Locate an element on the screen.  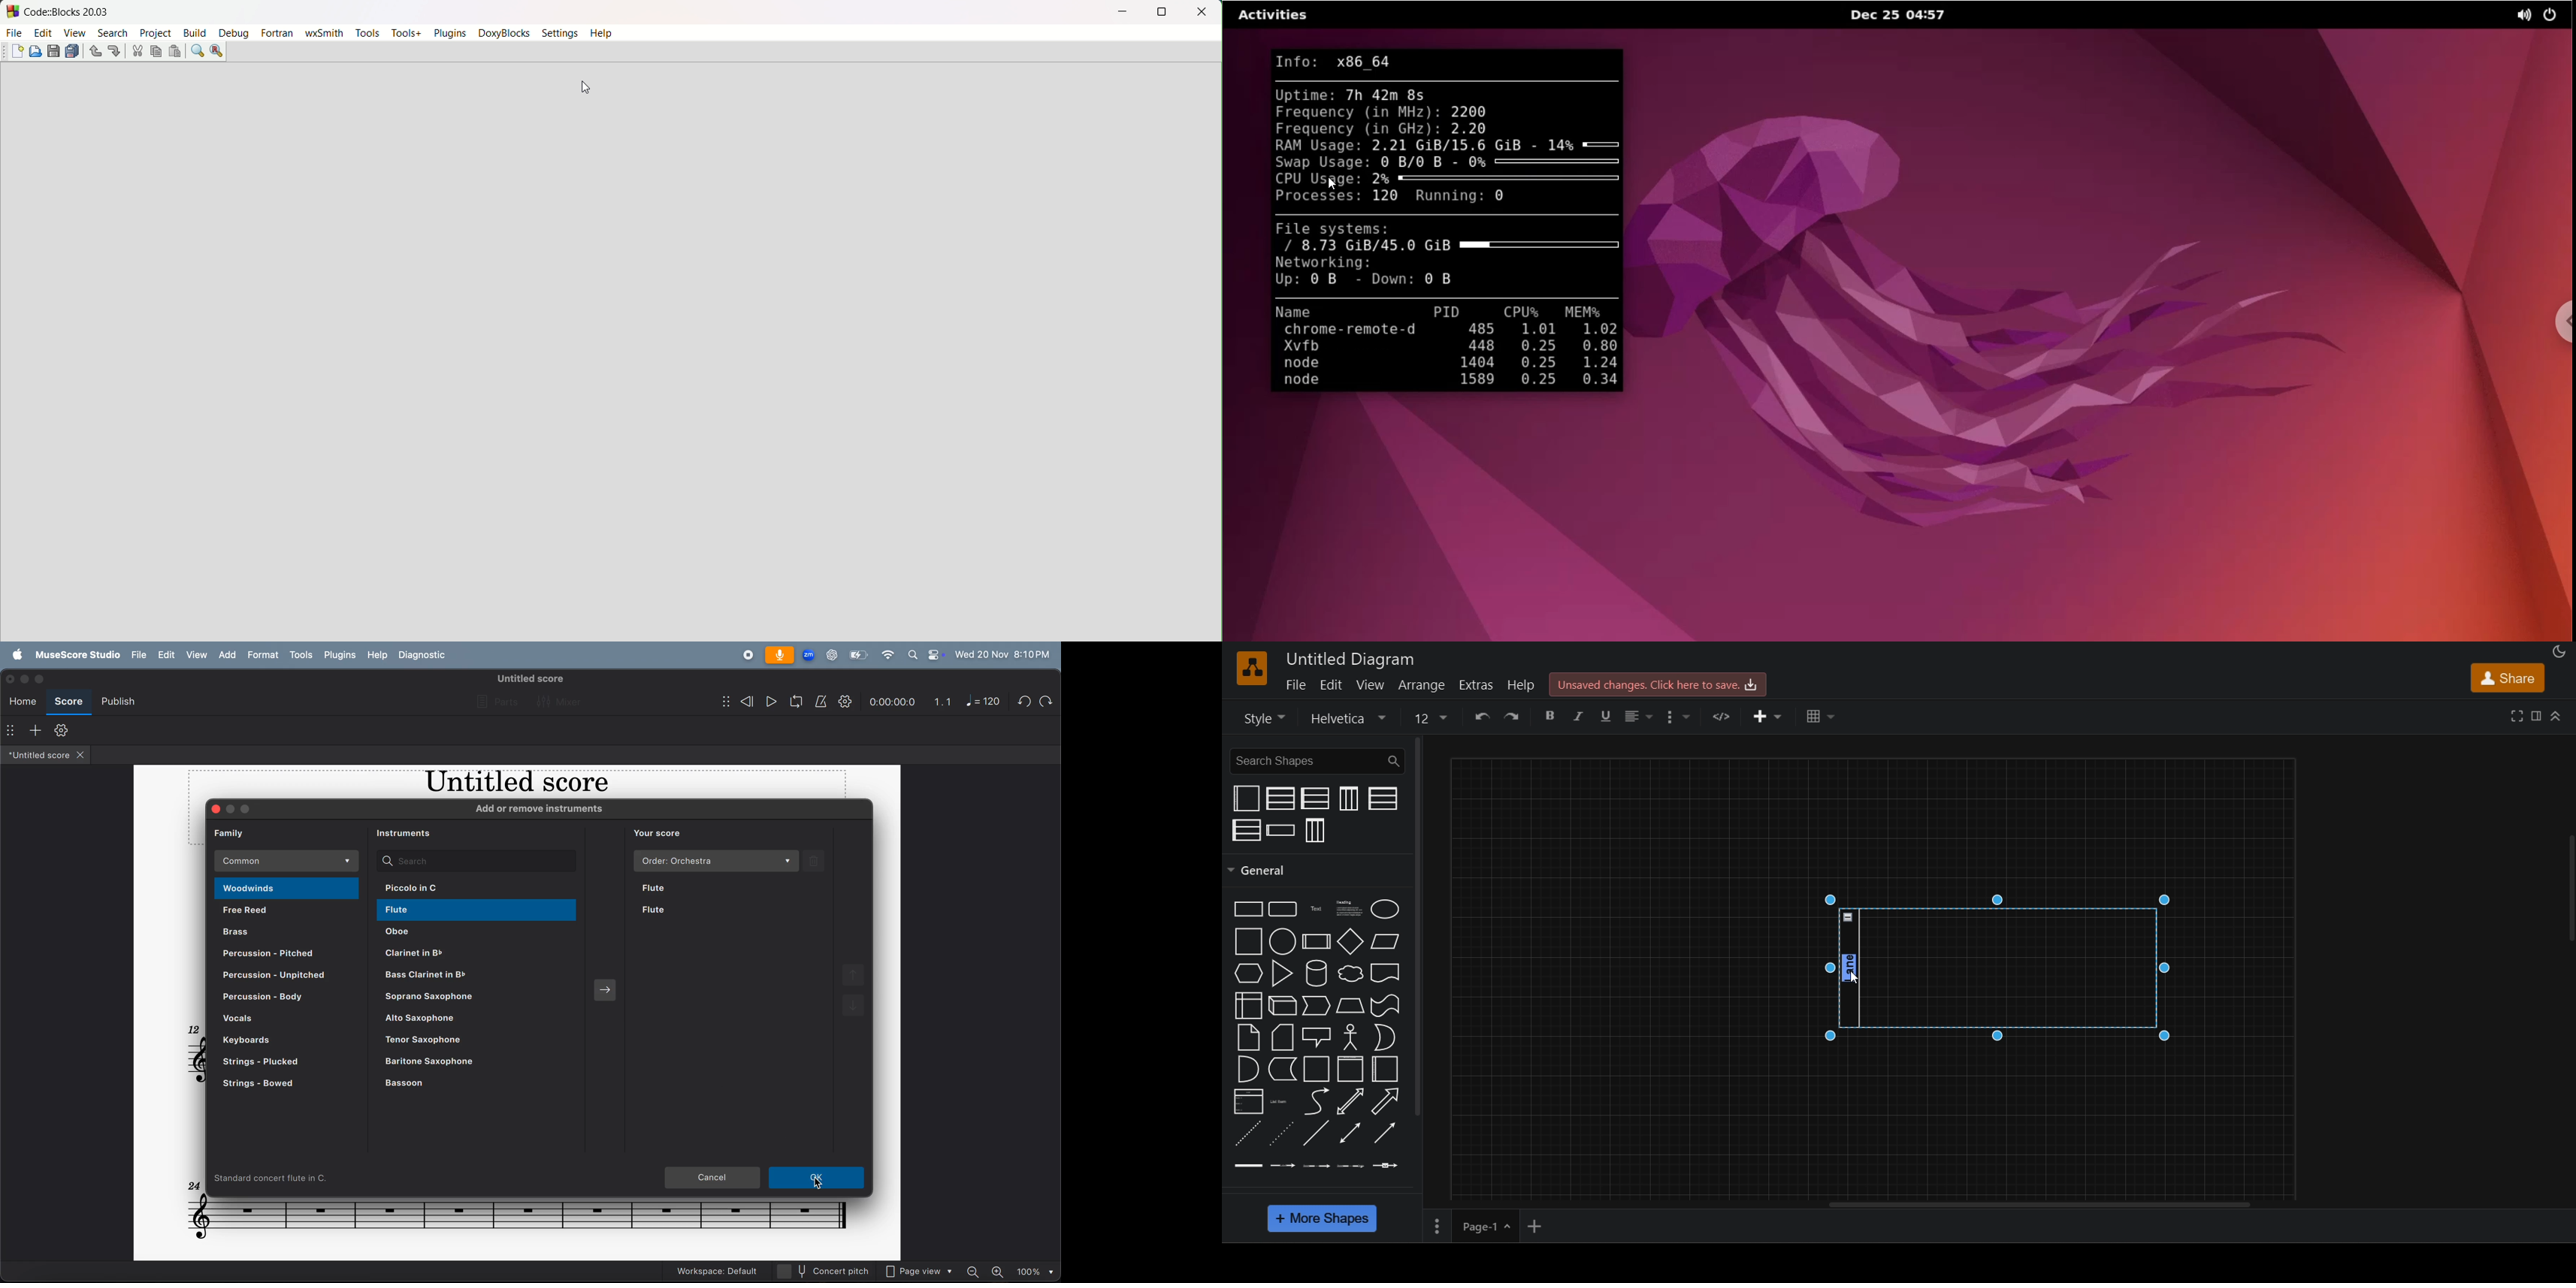
directional connector  is located at coordinates (1385, 1134).